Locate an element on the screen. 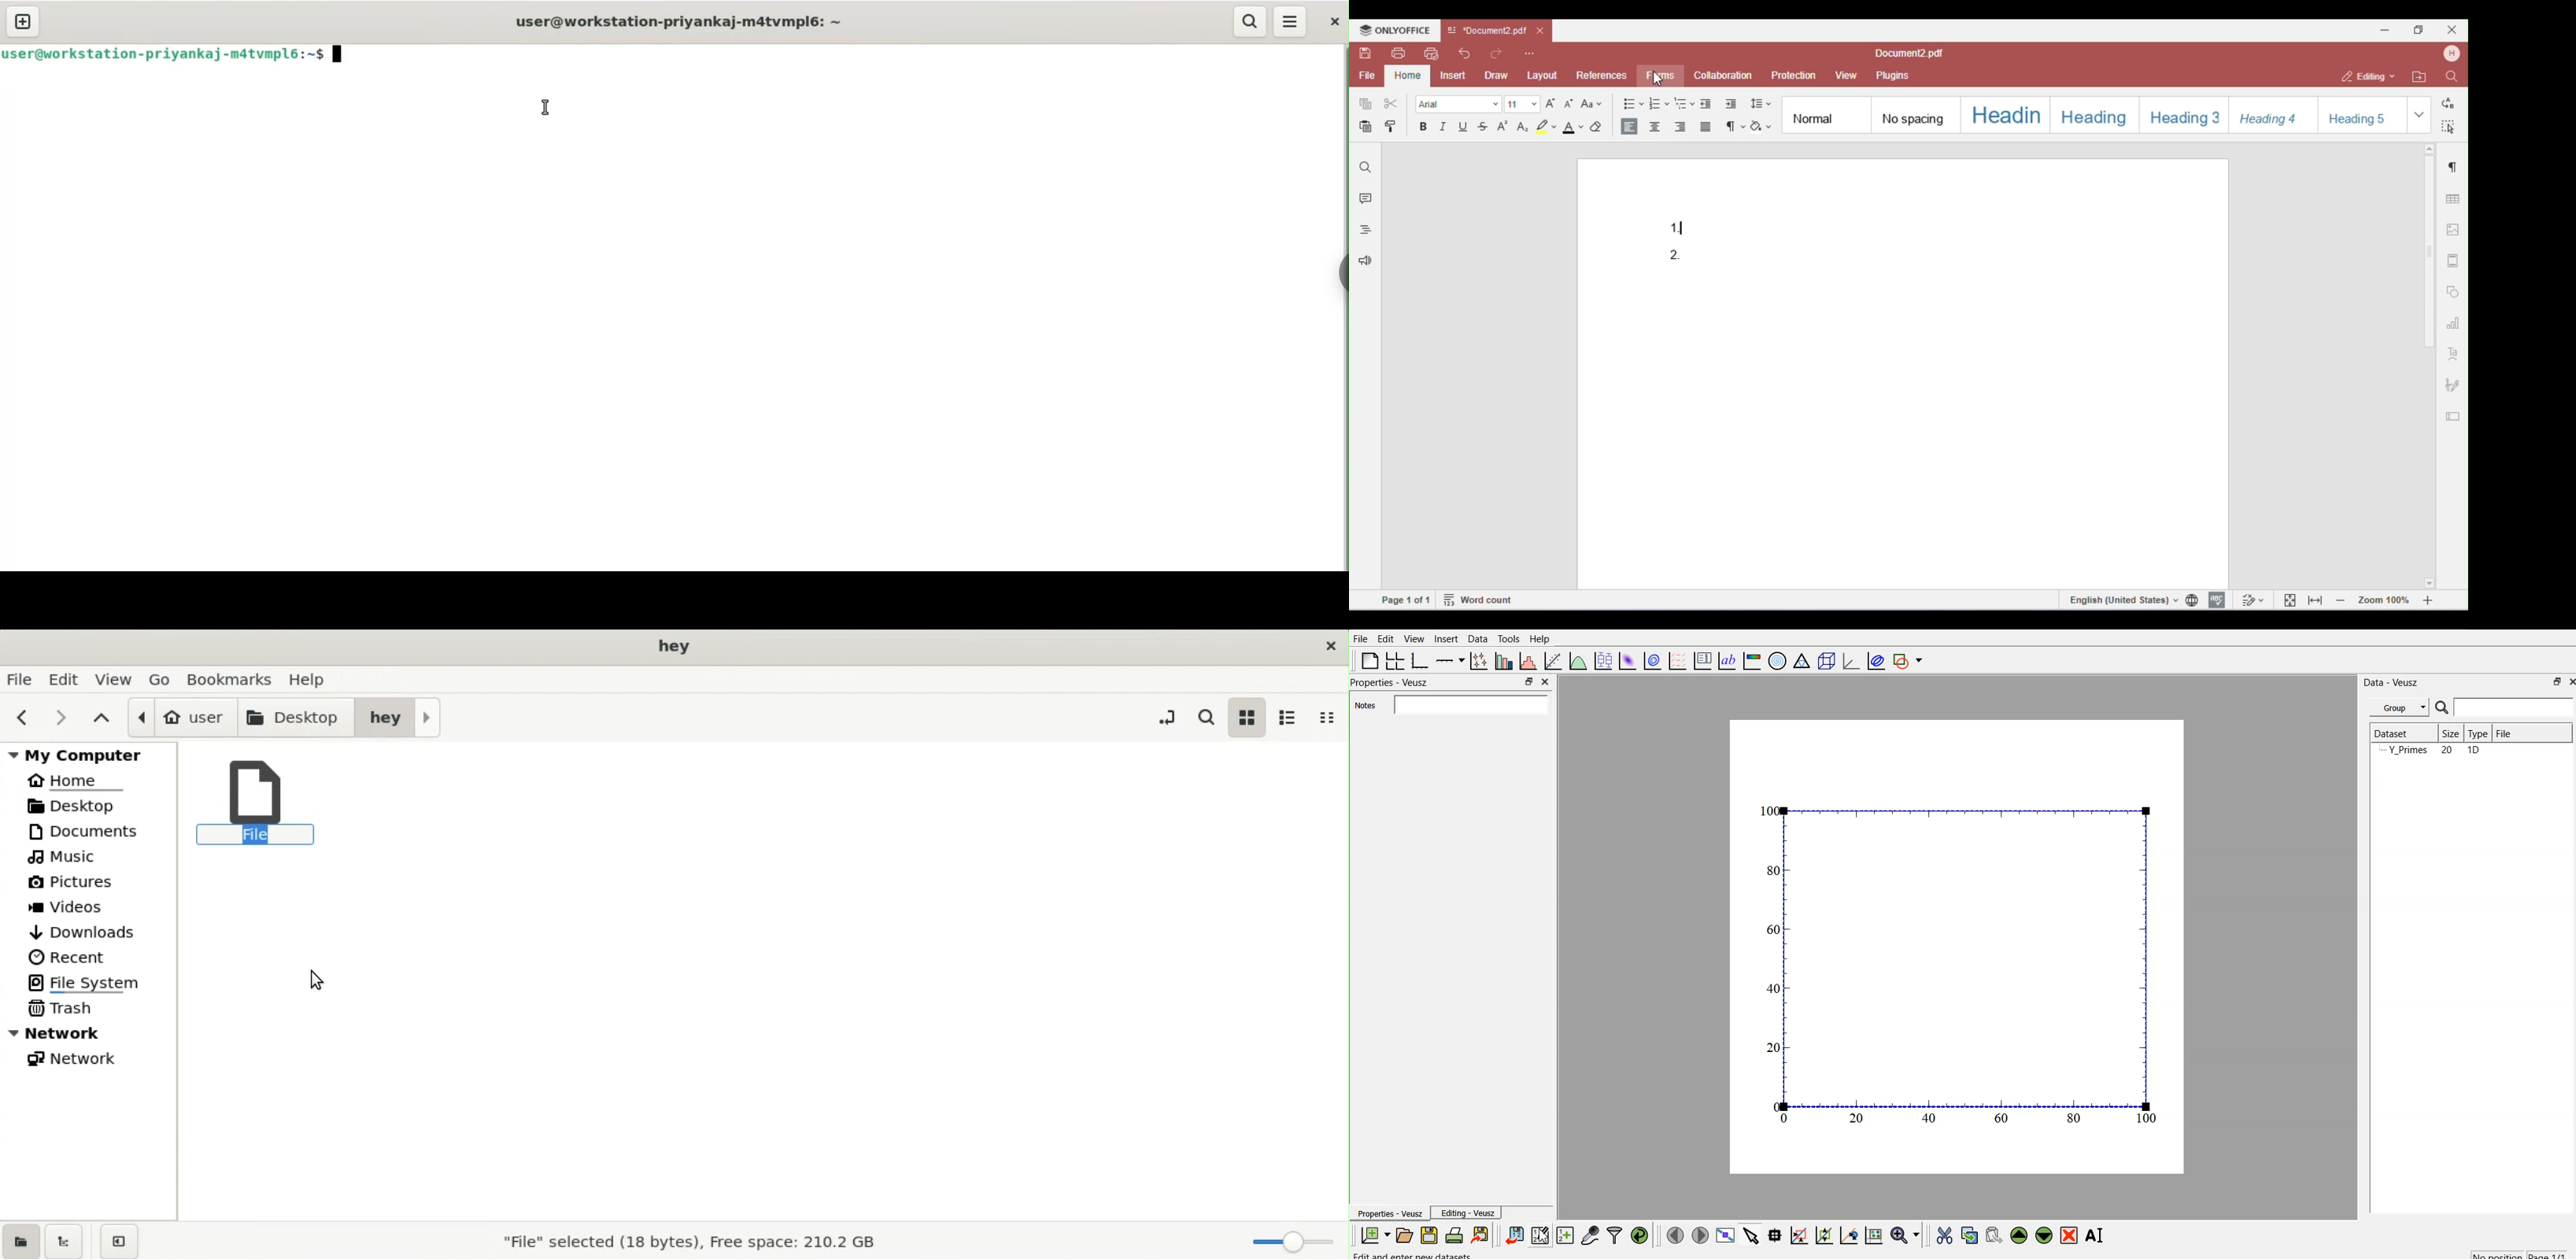 The image size is (2576, 1260). Insert is located at coordinates (1446, 638).